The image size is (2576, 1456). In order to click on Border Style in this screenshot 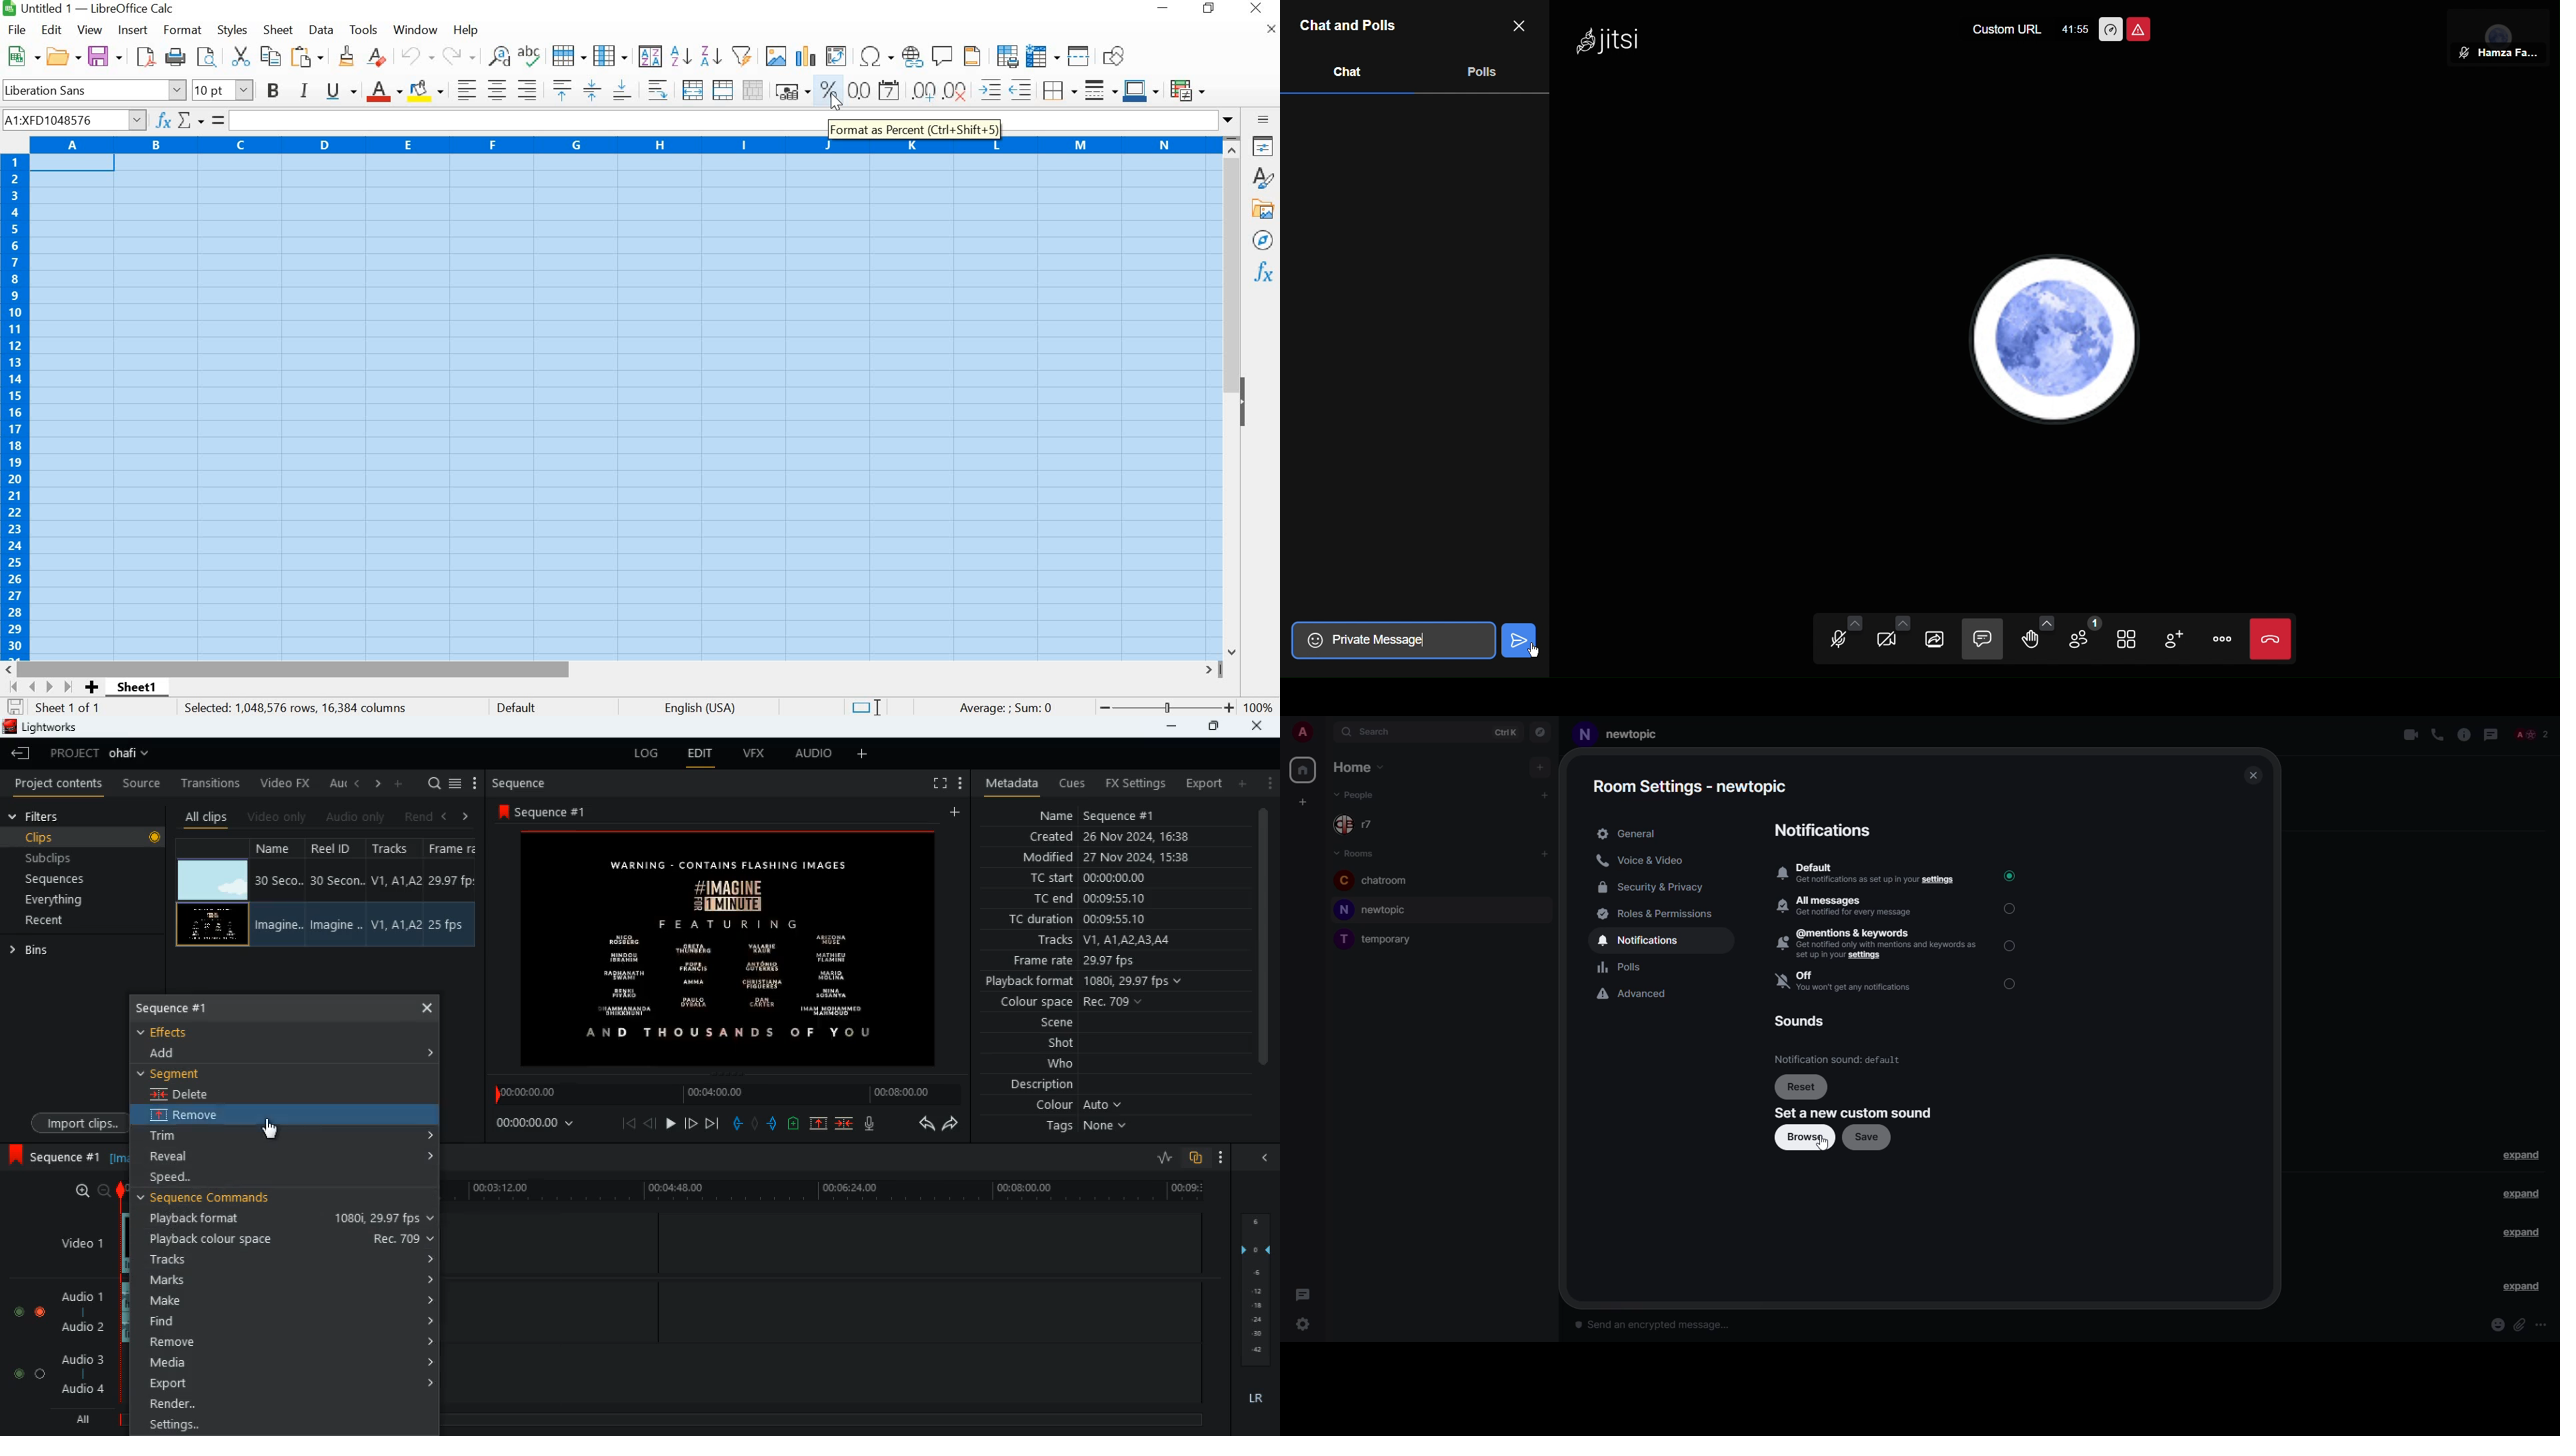, I will do `click(1101, 91)`.